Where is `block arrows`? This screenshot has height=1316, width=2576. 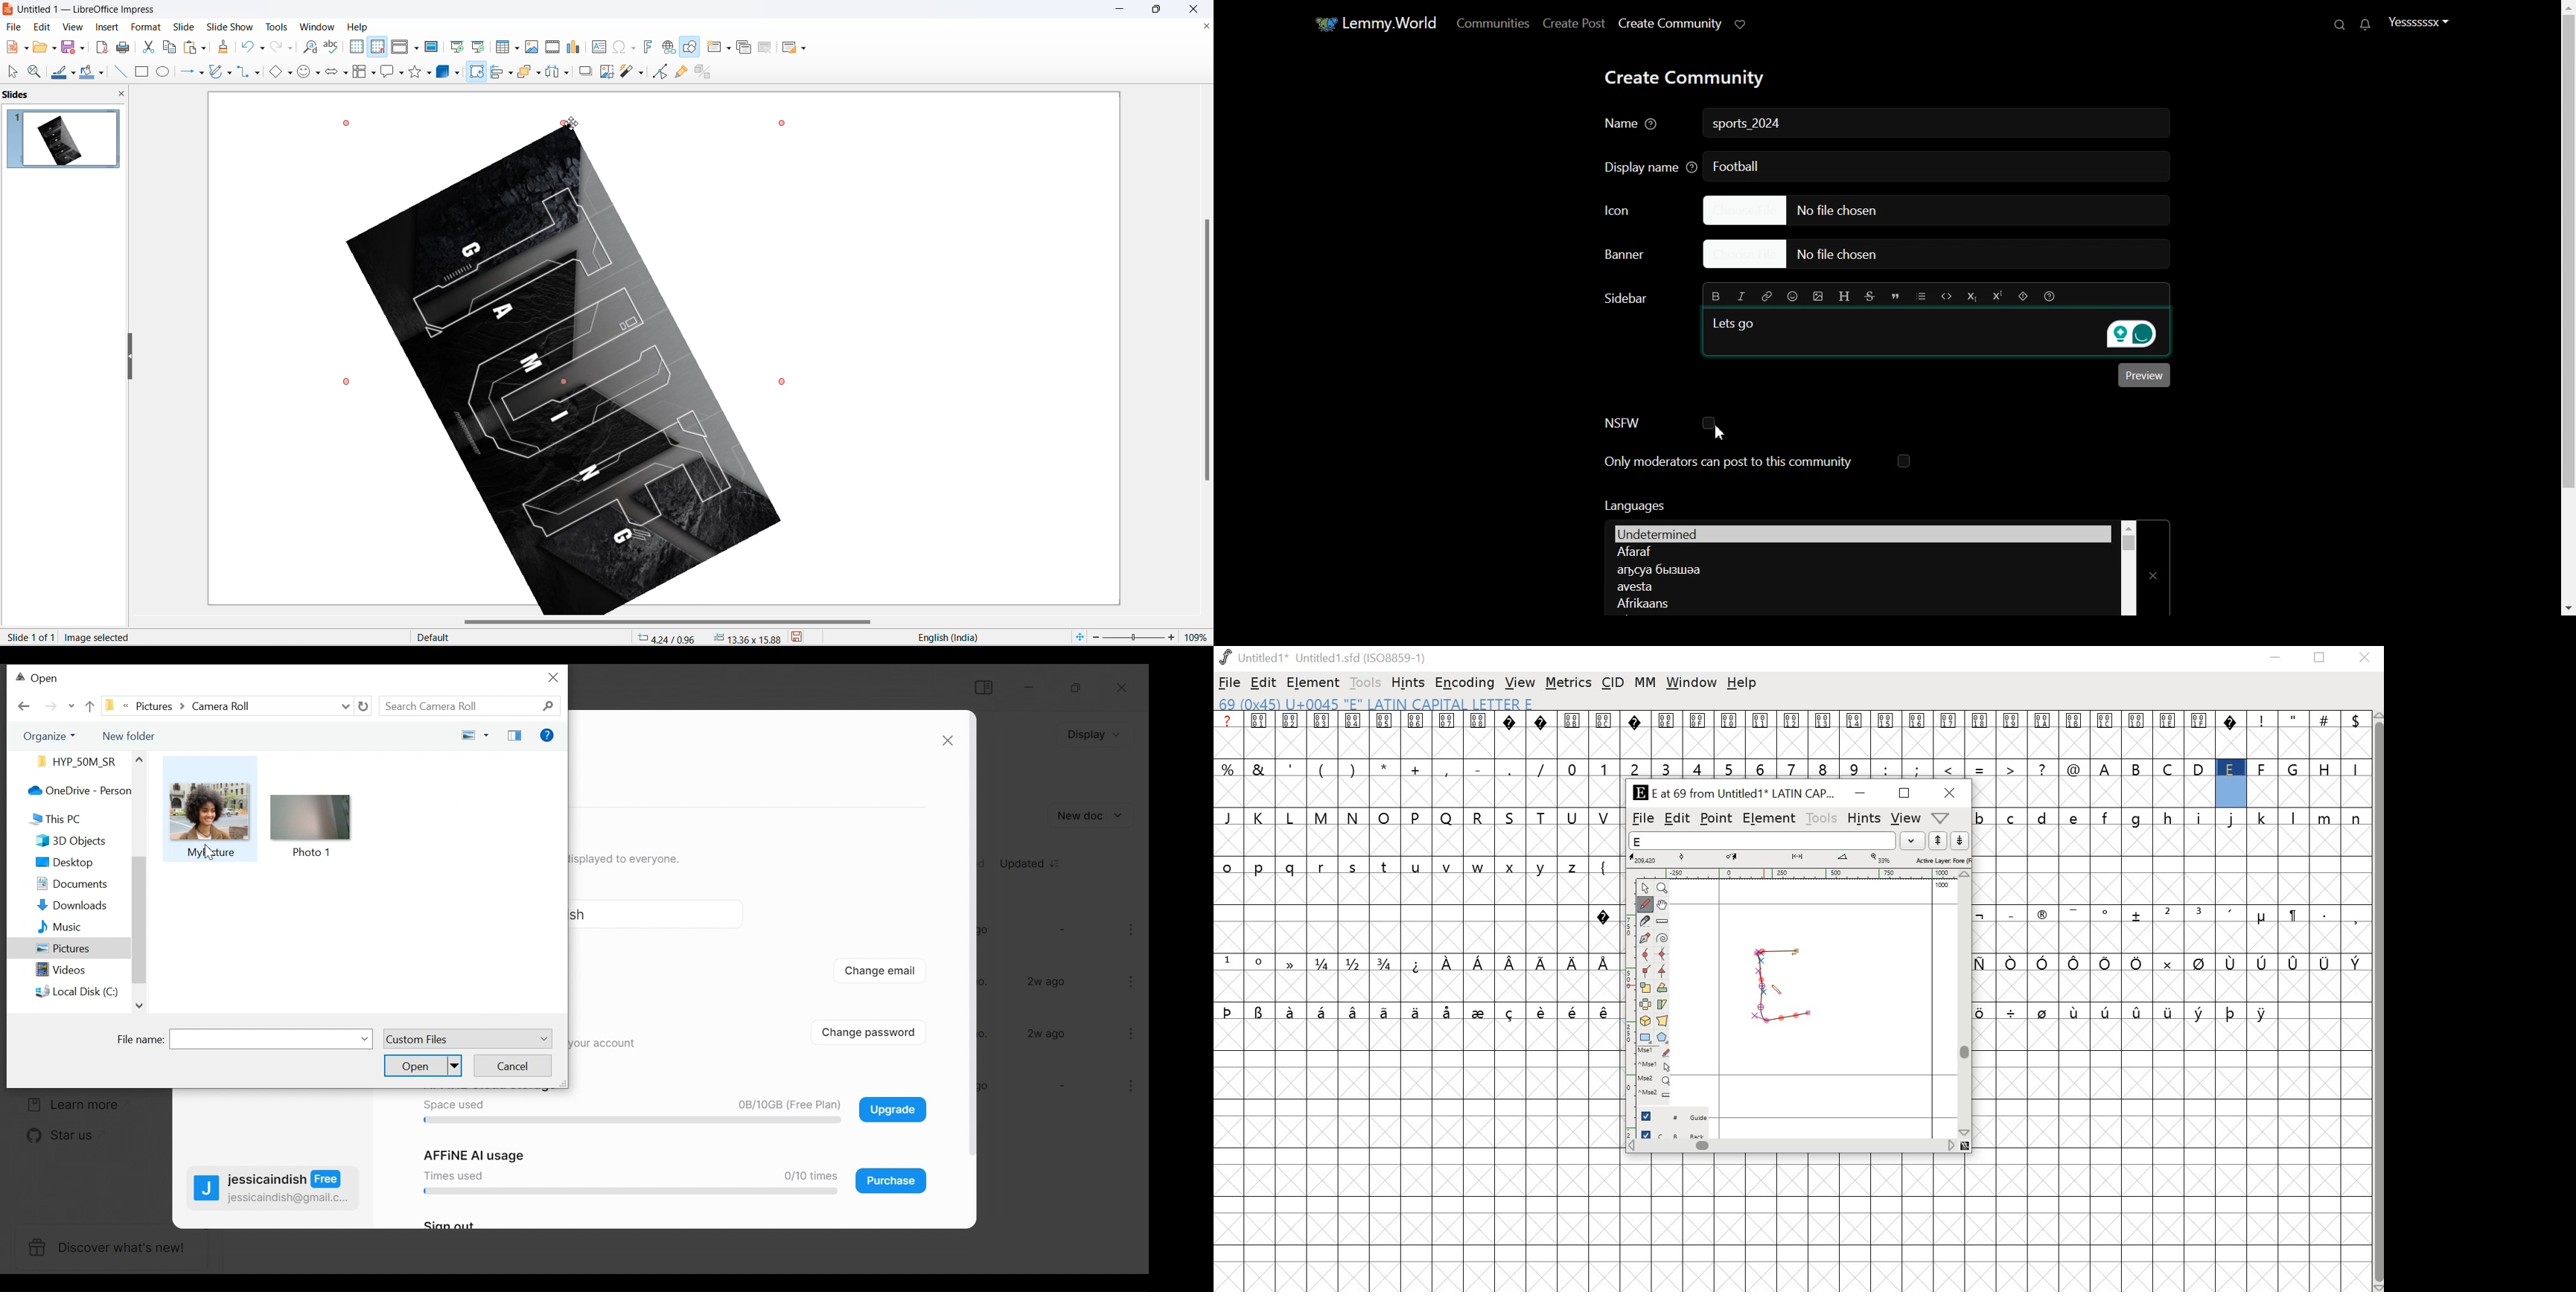
block arrows is located at coordinates (332, 74).